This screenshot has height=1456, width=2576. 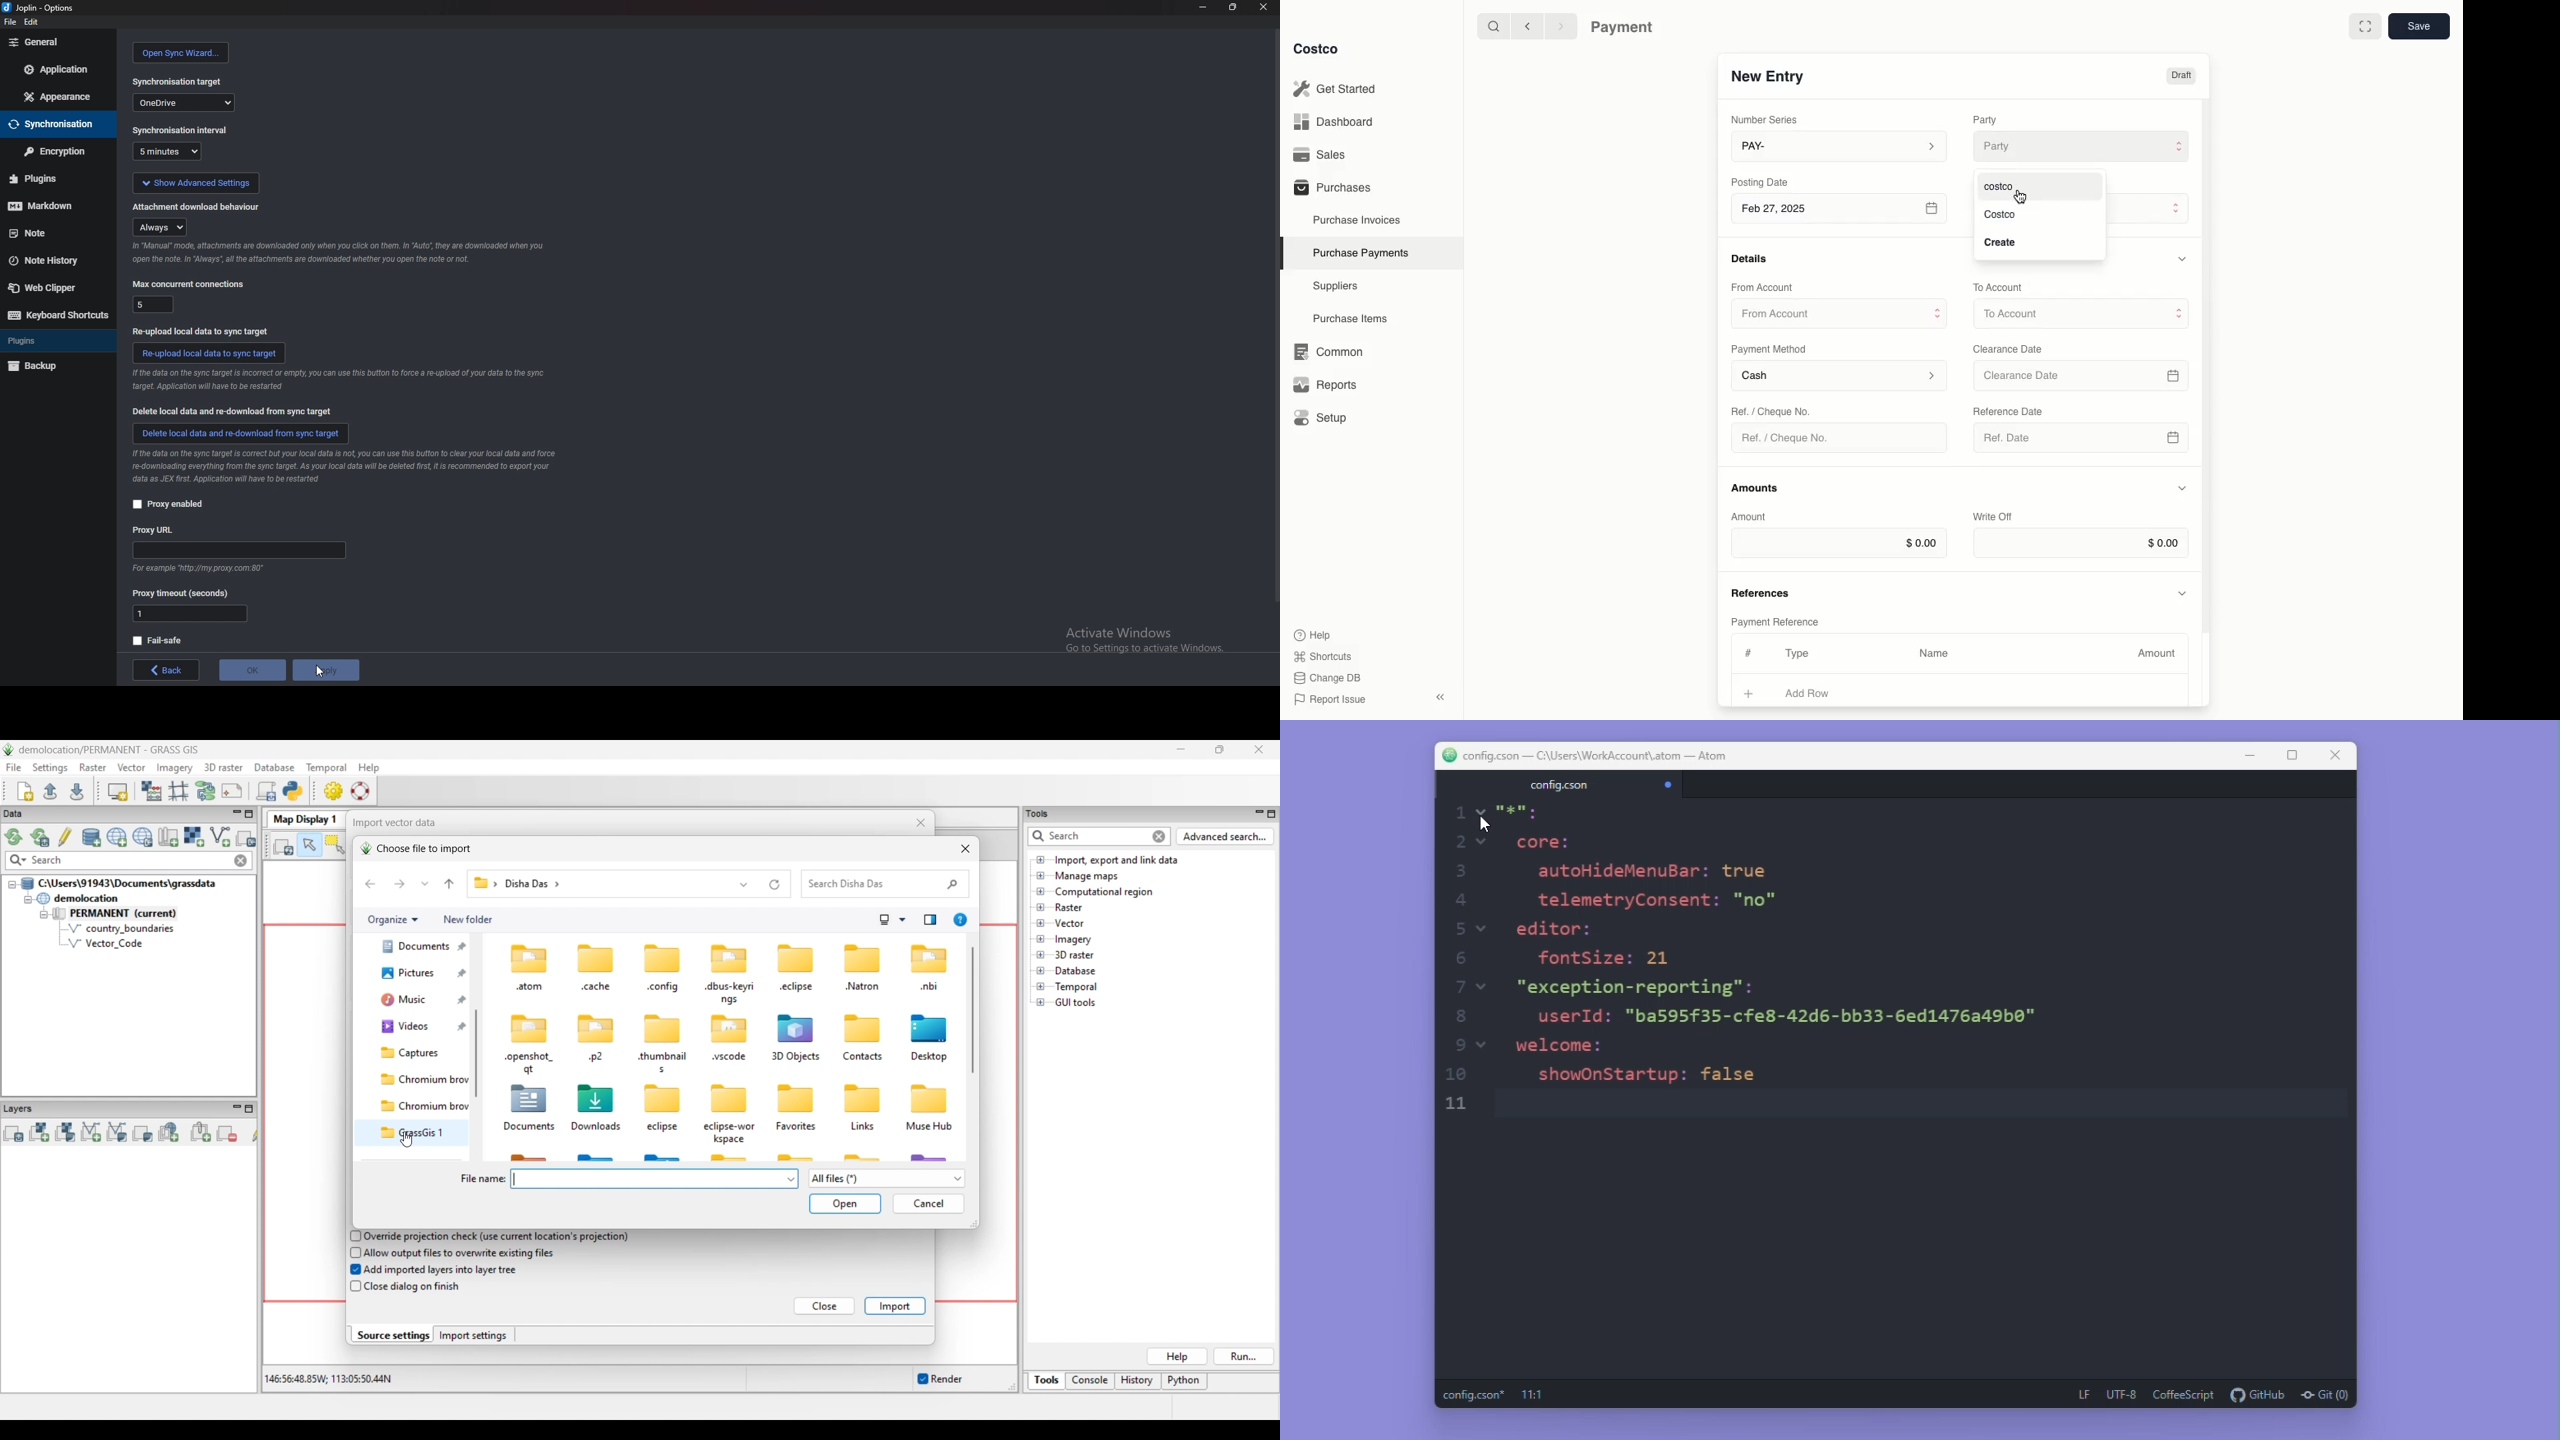 What do you see at coordinates (1325, 155) in the screenshot?
I see `Sales` at bounding box center [1325, 155].